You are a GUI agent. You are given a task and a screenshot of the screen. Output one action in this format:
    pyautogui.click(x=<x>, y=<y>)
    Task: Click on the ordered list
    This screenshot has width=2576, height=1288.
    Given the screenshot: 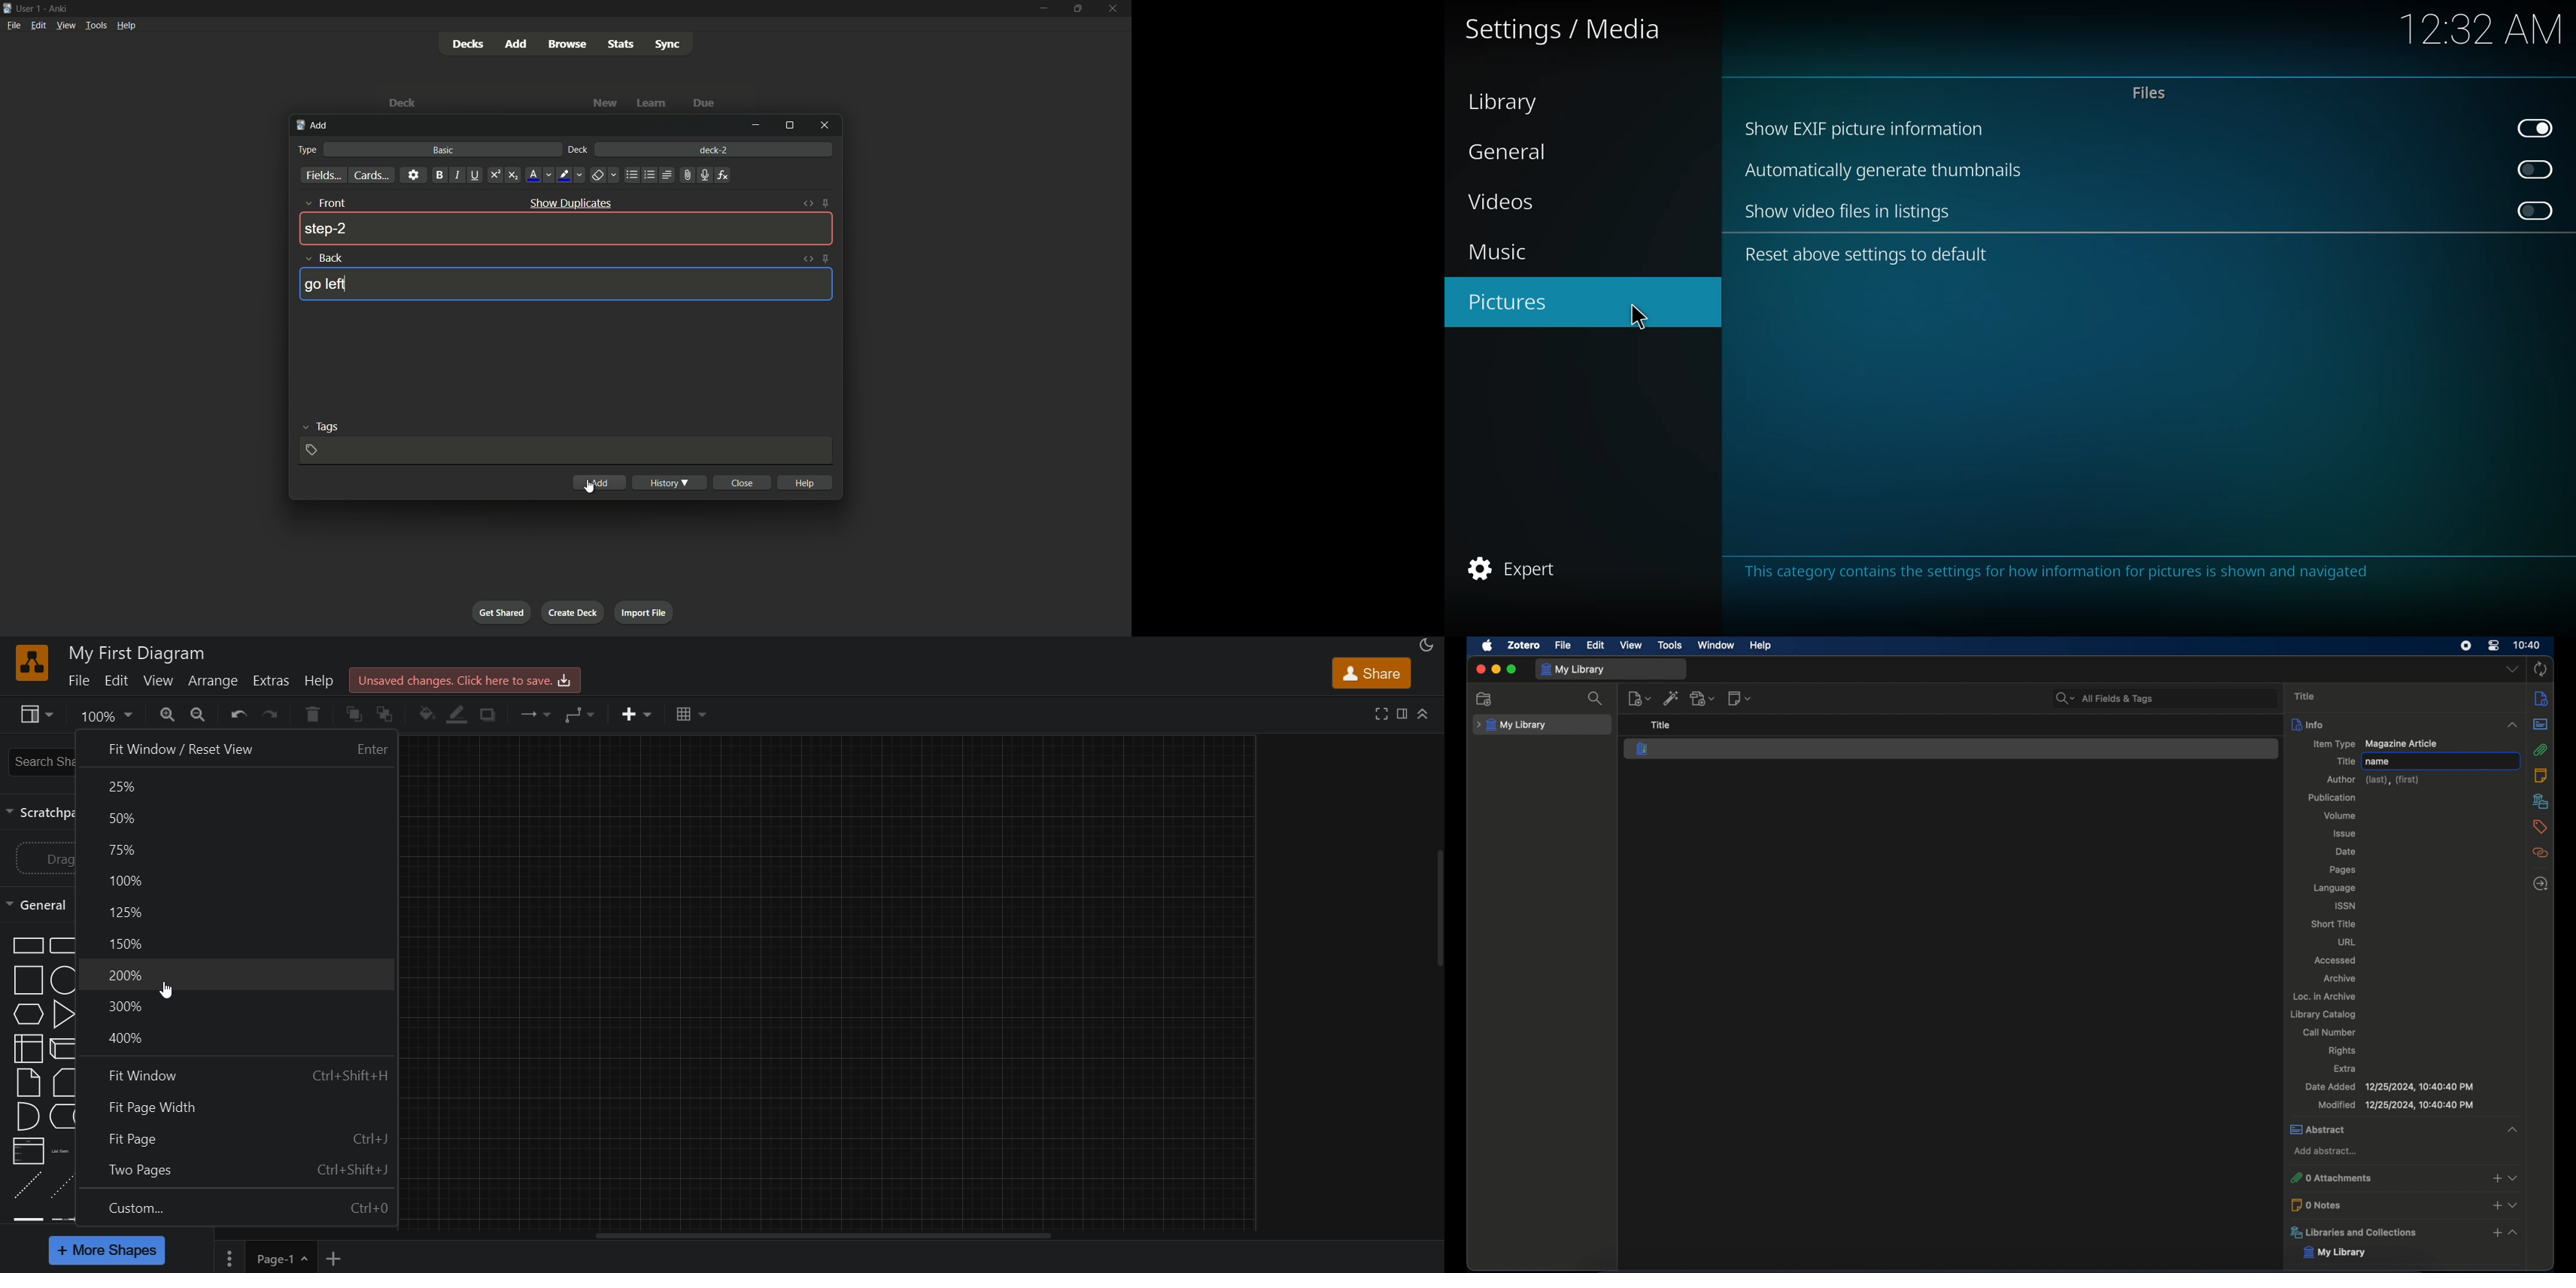 What is the action you would take?
    pyautogui.click(x=649, y=176)
    